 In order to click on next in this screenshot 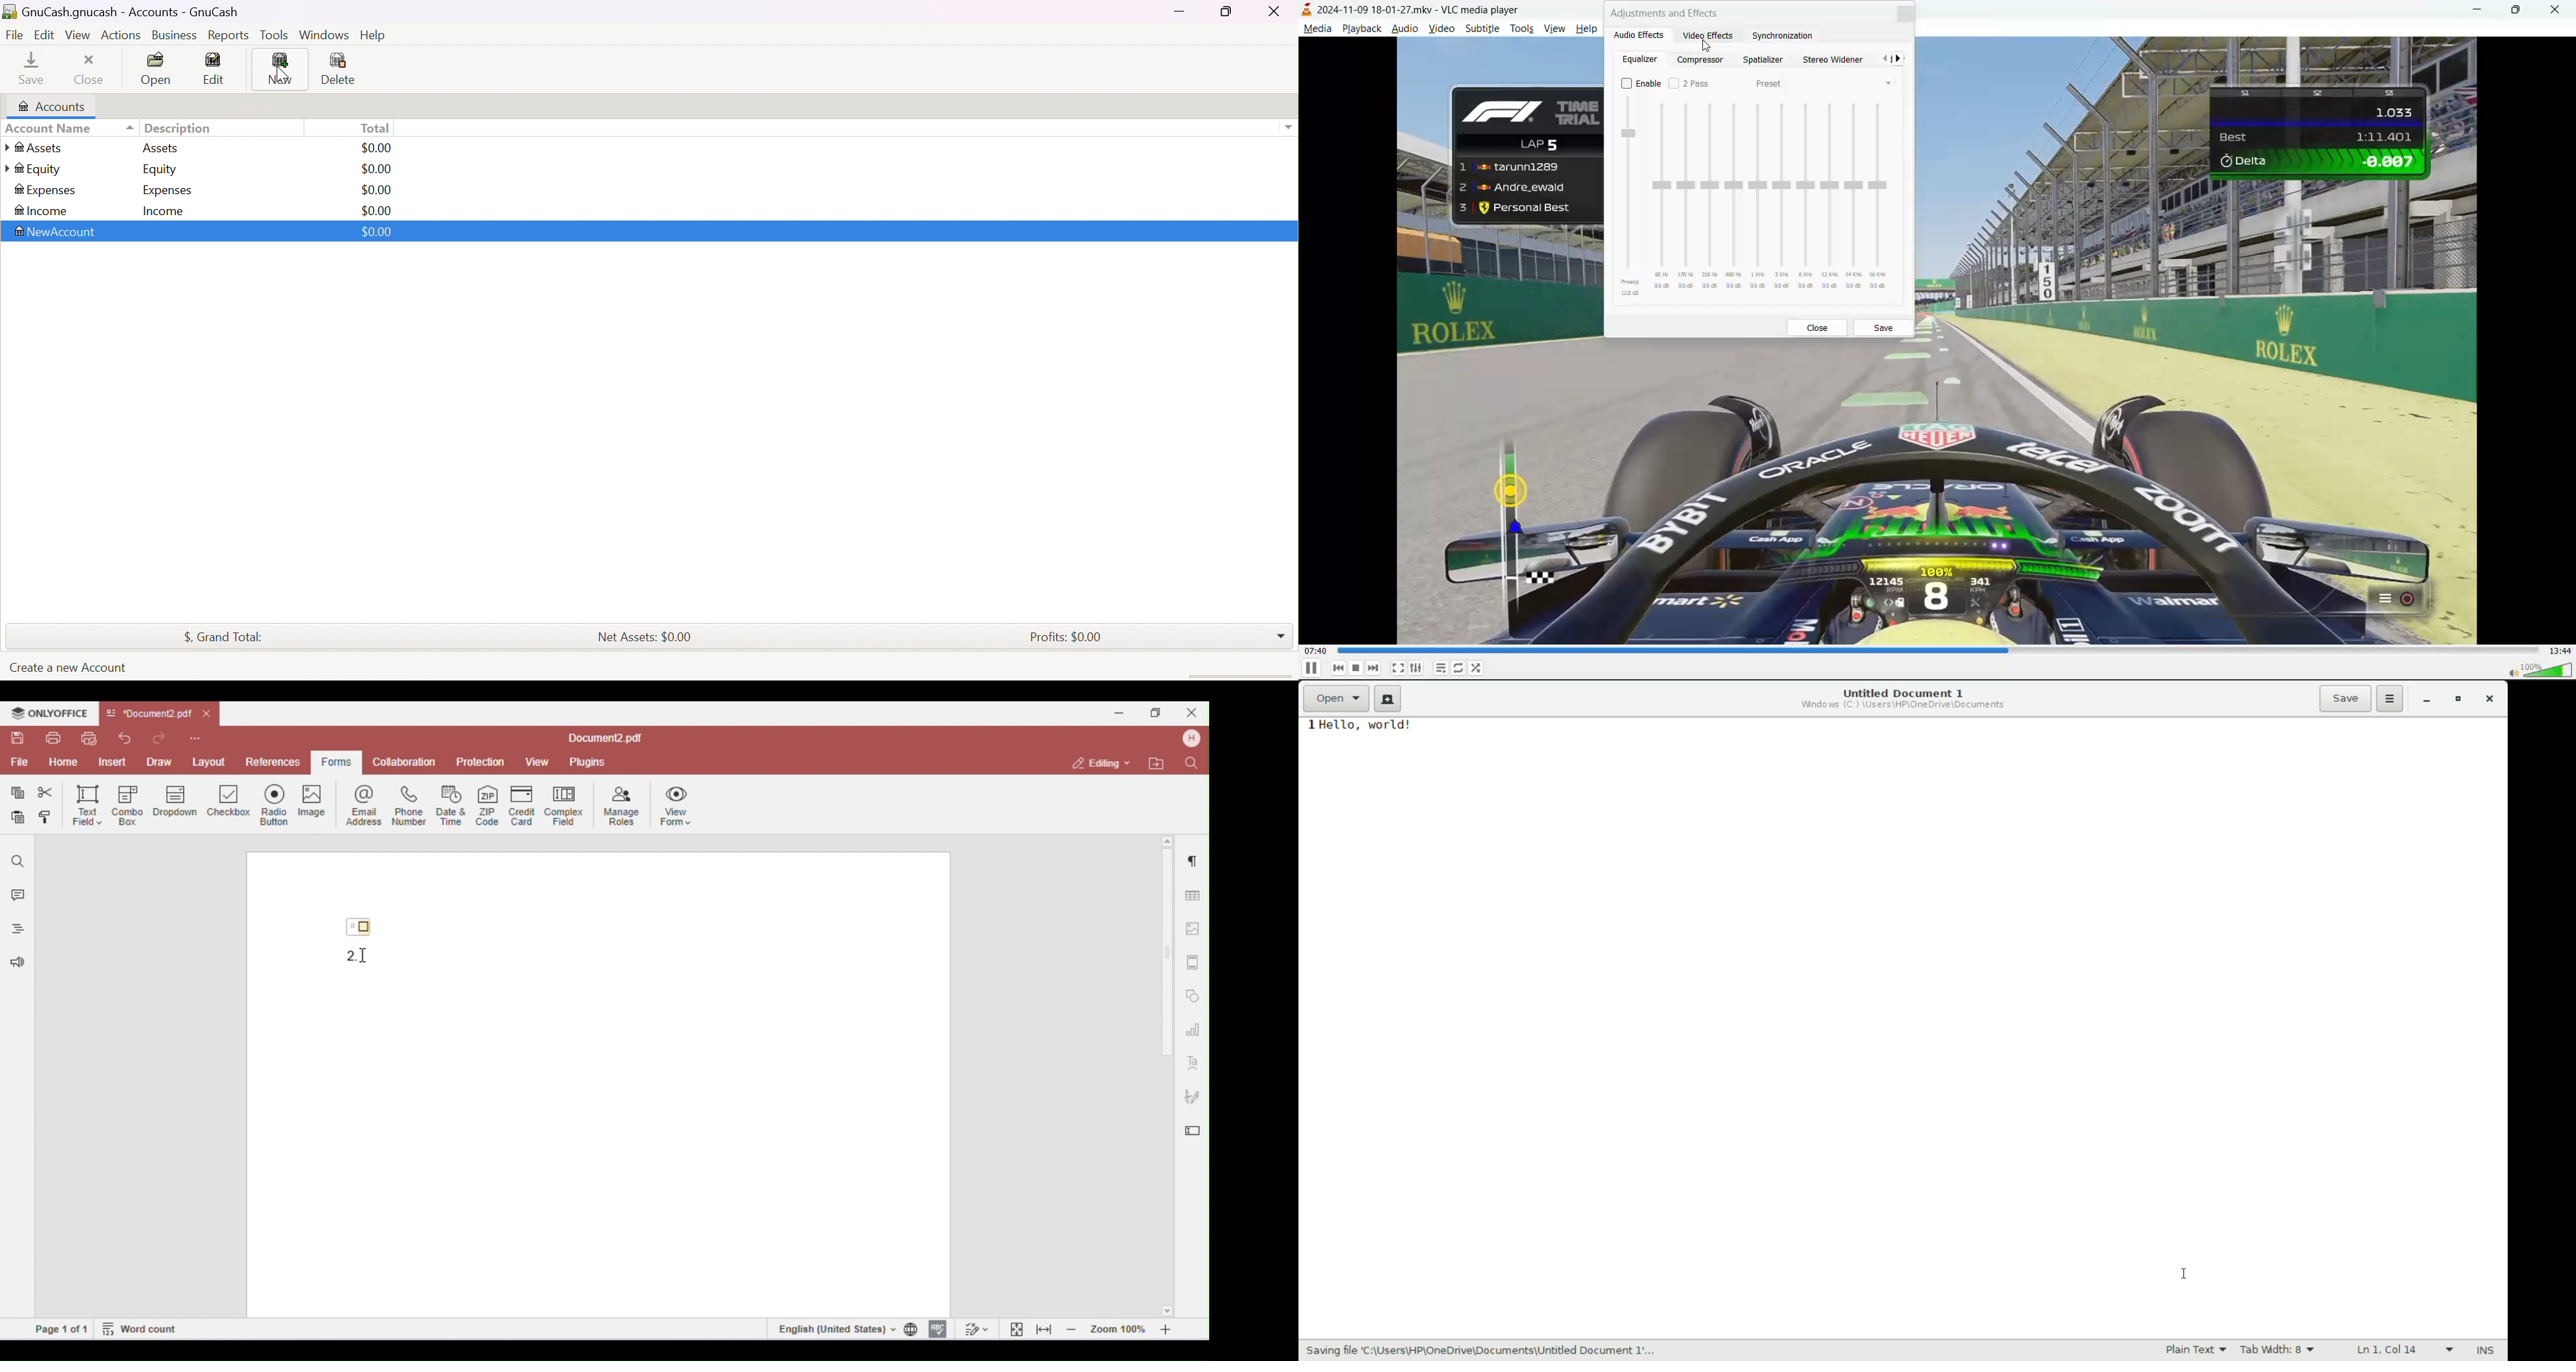, I will do `click(1374, 667)`.